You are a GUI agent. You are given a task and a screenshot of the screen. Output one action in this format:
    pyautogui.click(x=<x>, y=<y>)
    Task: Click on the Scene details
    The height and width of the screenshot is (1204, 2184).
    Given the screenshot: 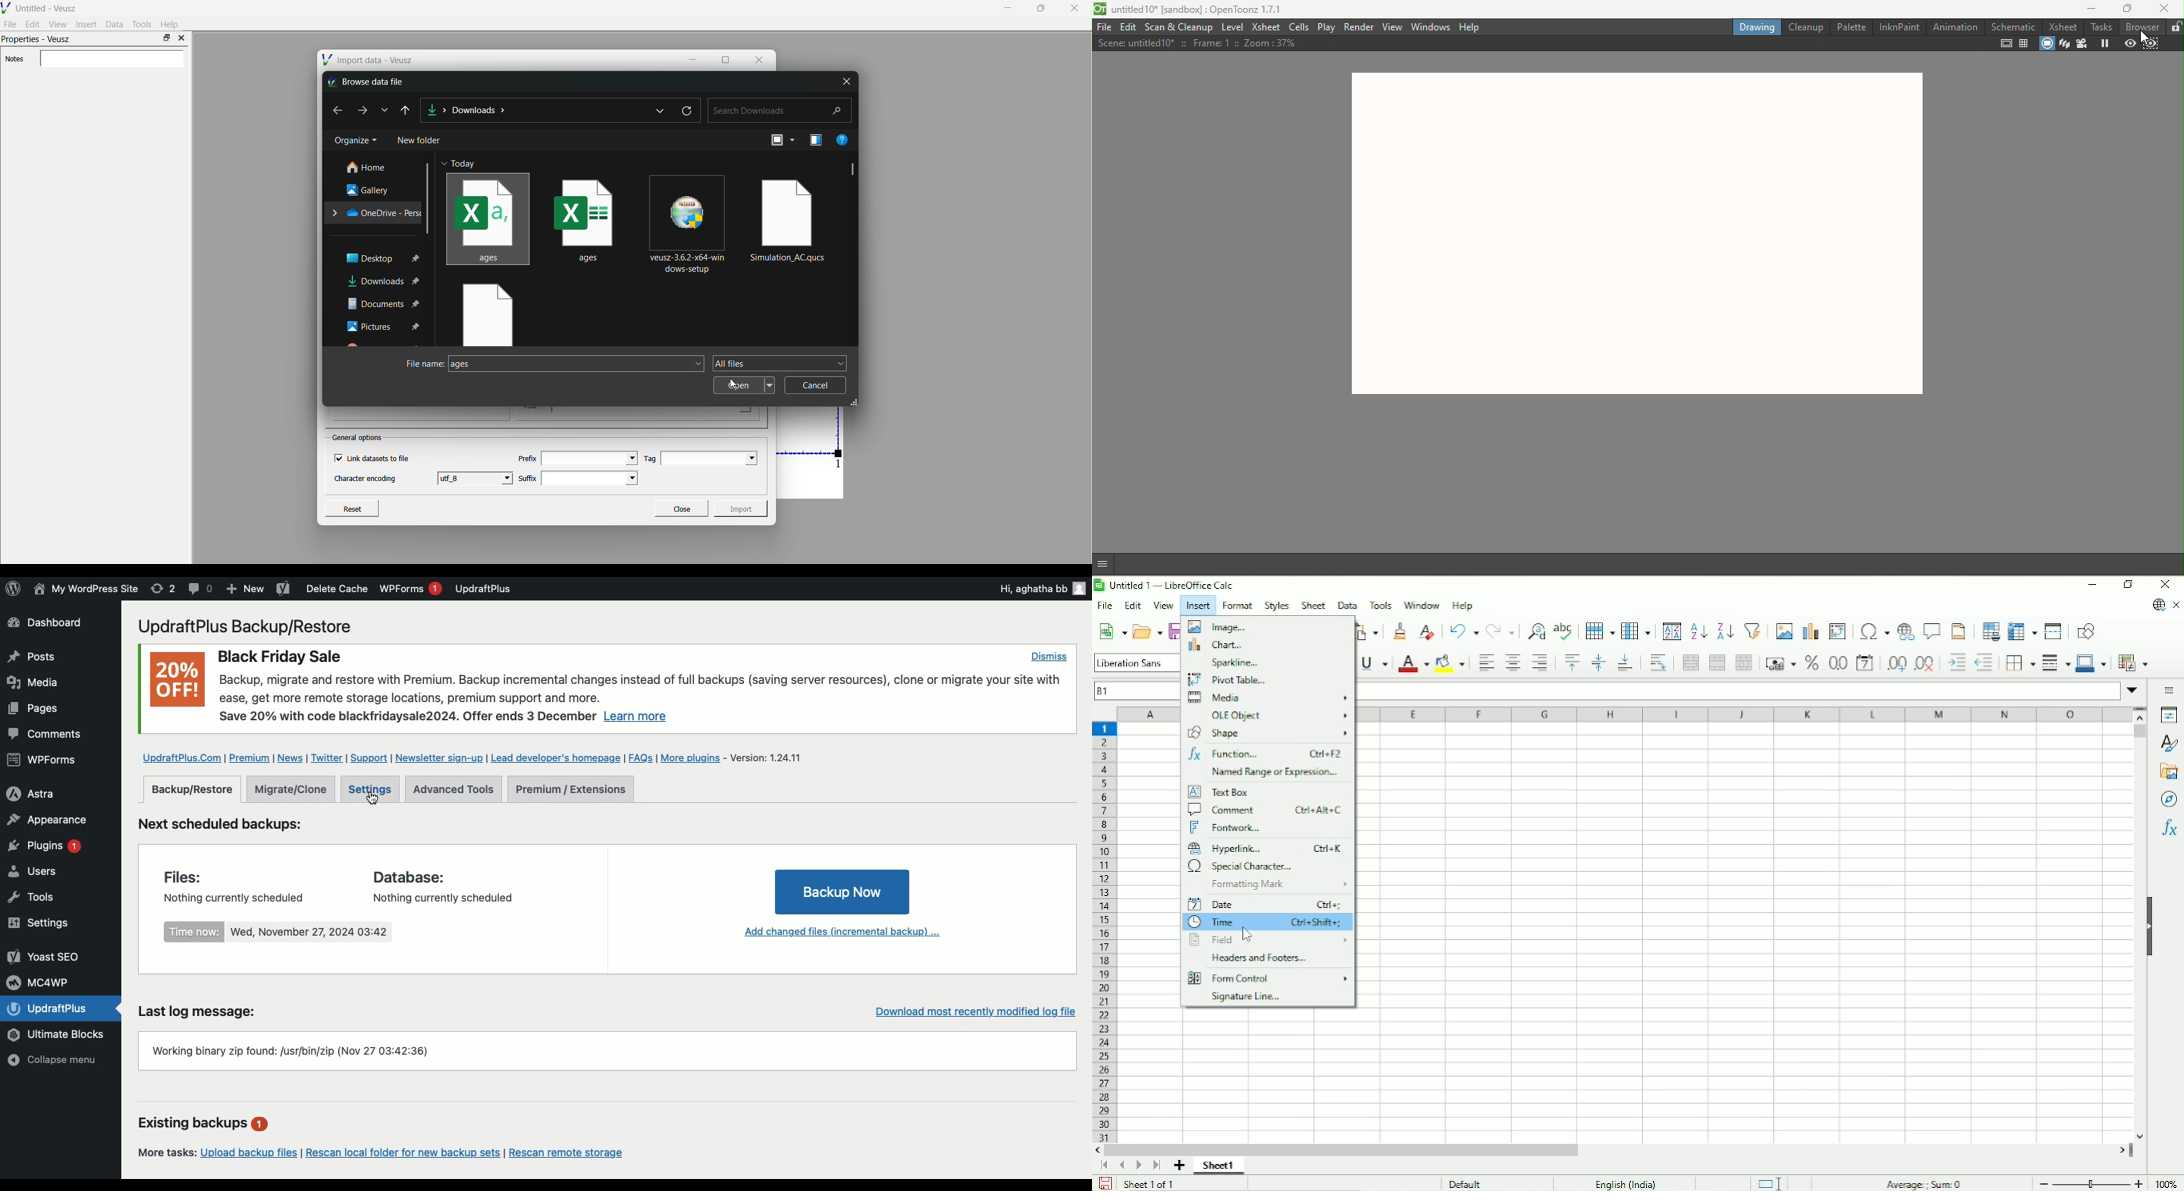 What is the action you would take?
    pyautogui.click(x=1198, y=43)
    